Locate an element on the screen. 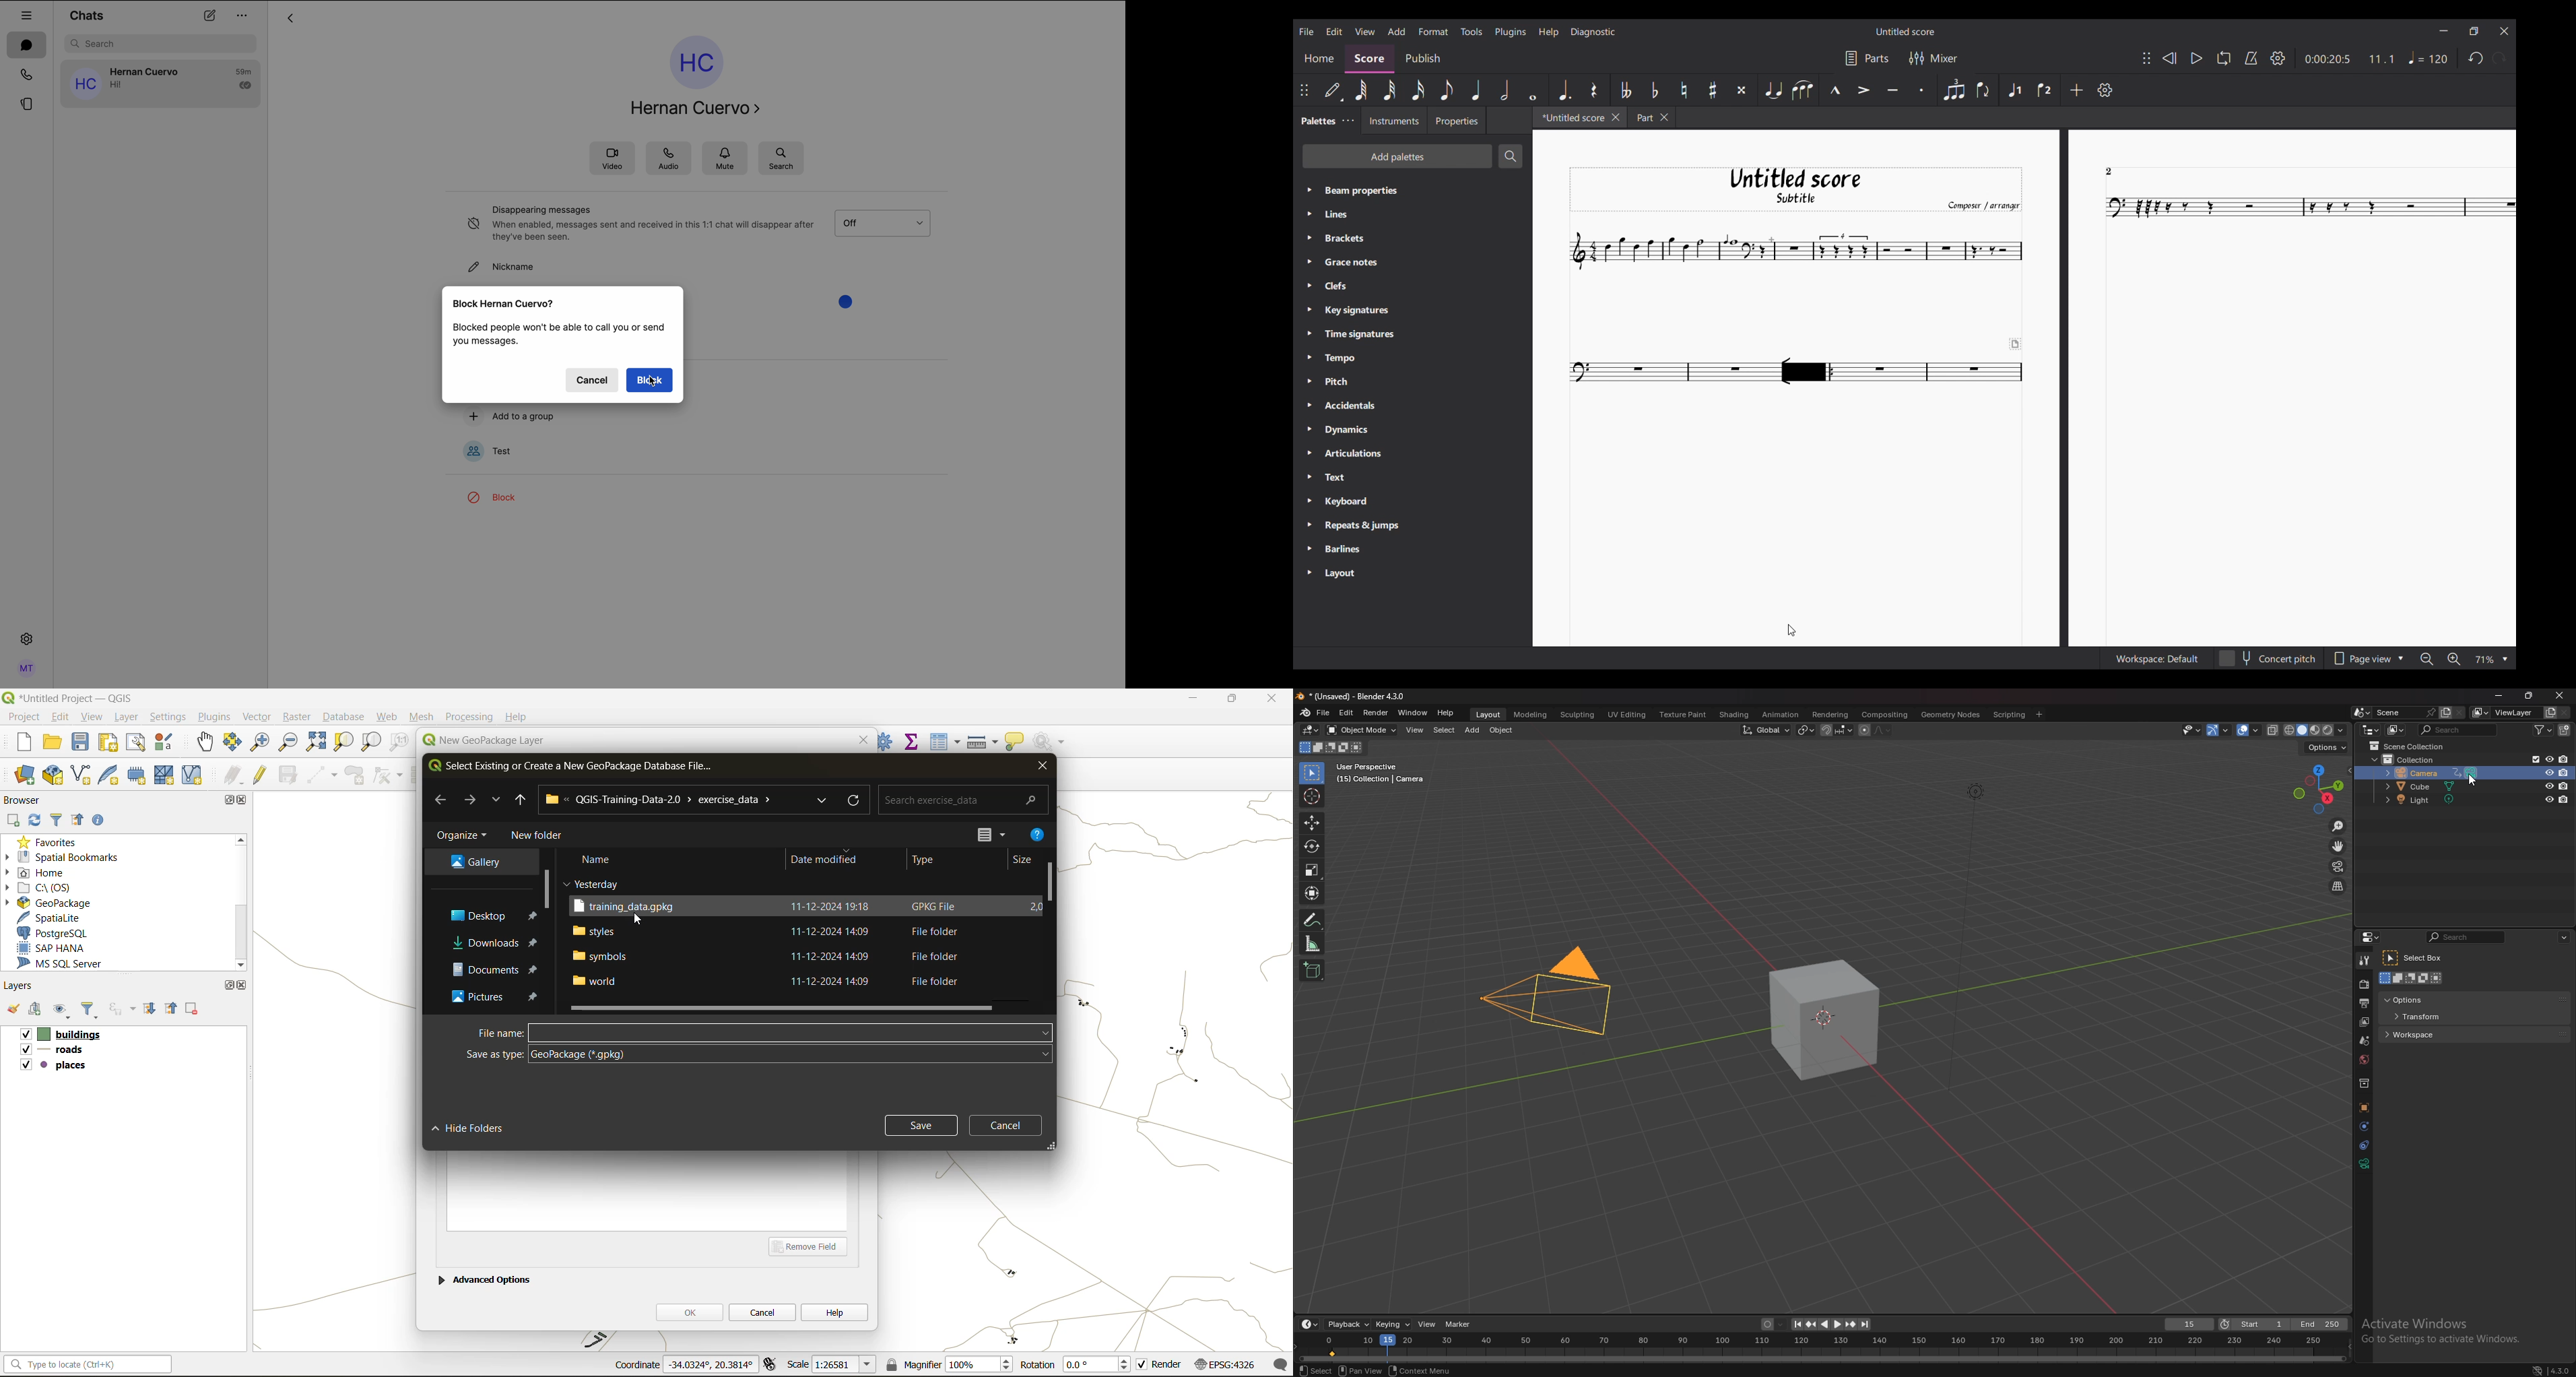 This screenshot has width=2576, height=1400. move is located at coordinates (2337, 846).